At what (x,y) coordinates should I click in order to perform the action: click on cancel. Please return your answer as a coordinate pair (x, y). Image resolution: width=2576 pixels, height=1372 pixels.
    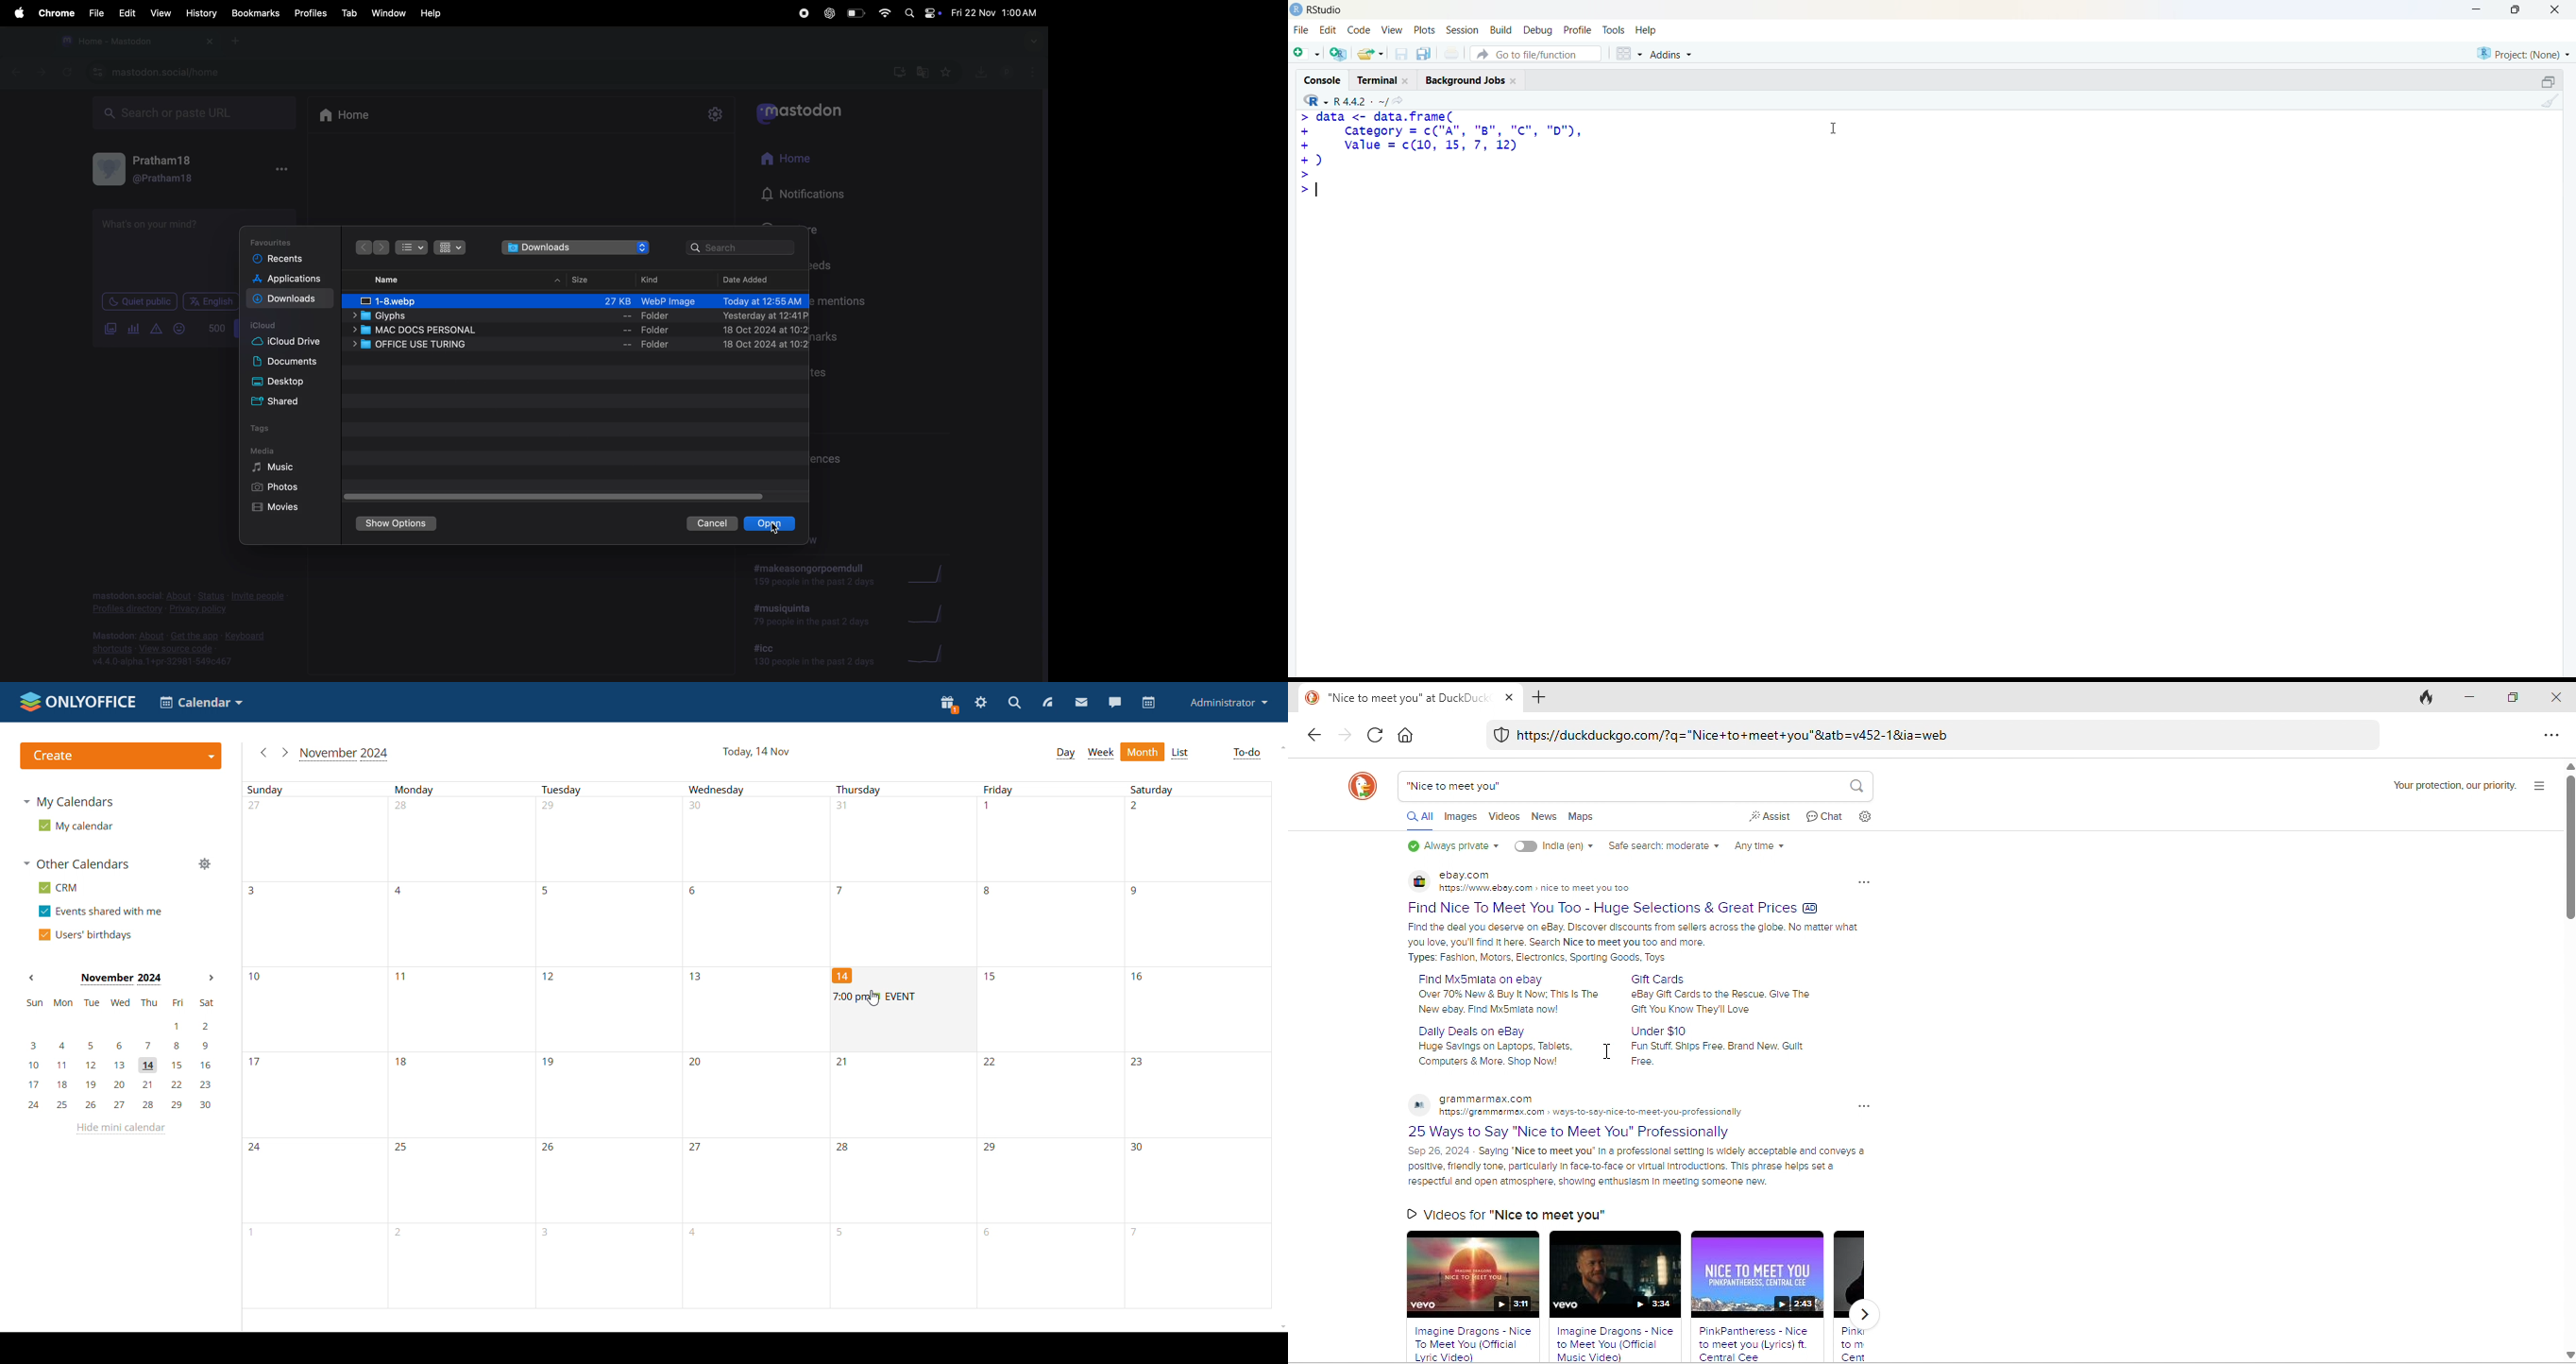
    Looking at the image, I should click on (715, 524).